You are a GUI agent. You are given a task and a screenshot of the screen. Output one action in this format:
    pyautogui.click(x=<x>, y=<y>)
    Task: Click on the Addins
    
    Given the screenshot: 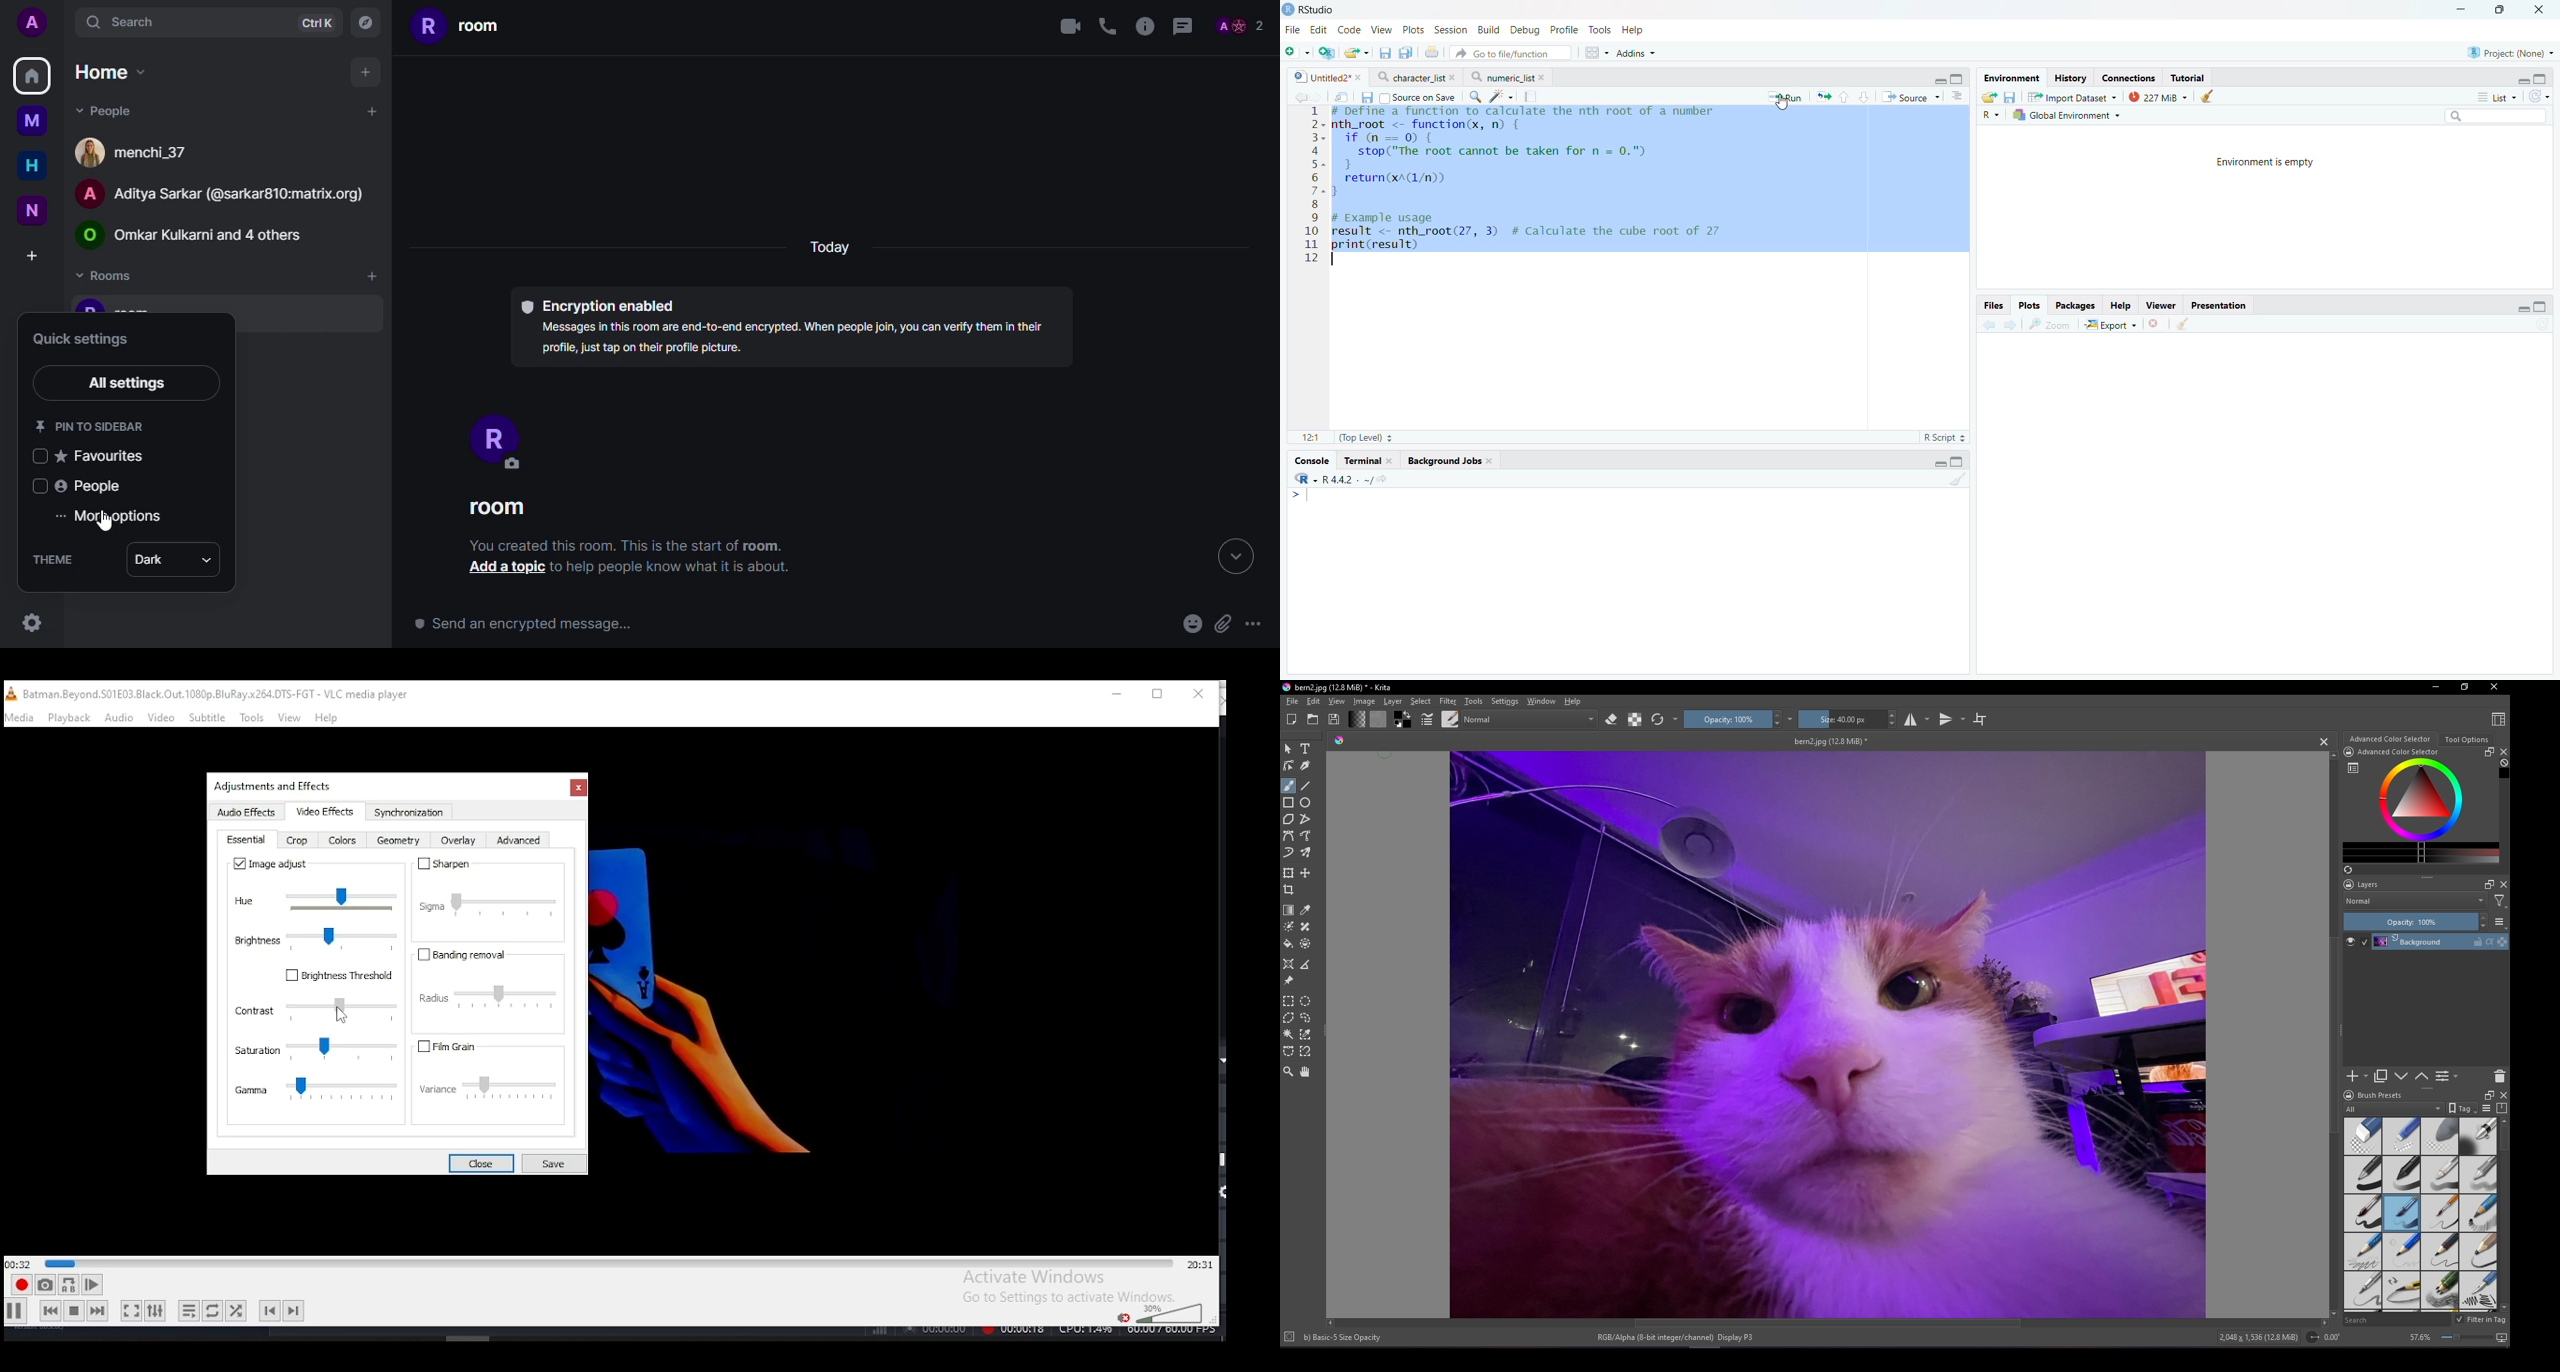 What is the action you would take?
    pyautogui.click(x=1636, y=53)
    